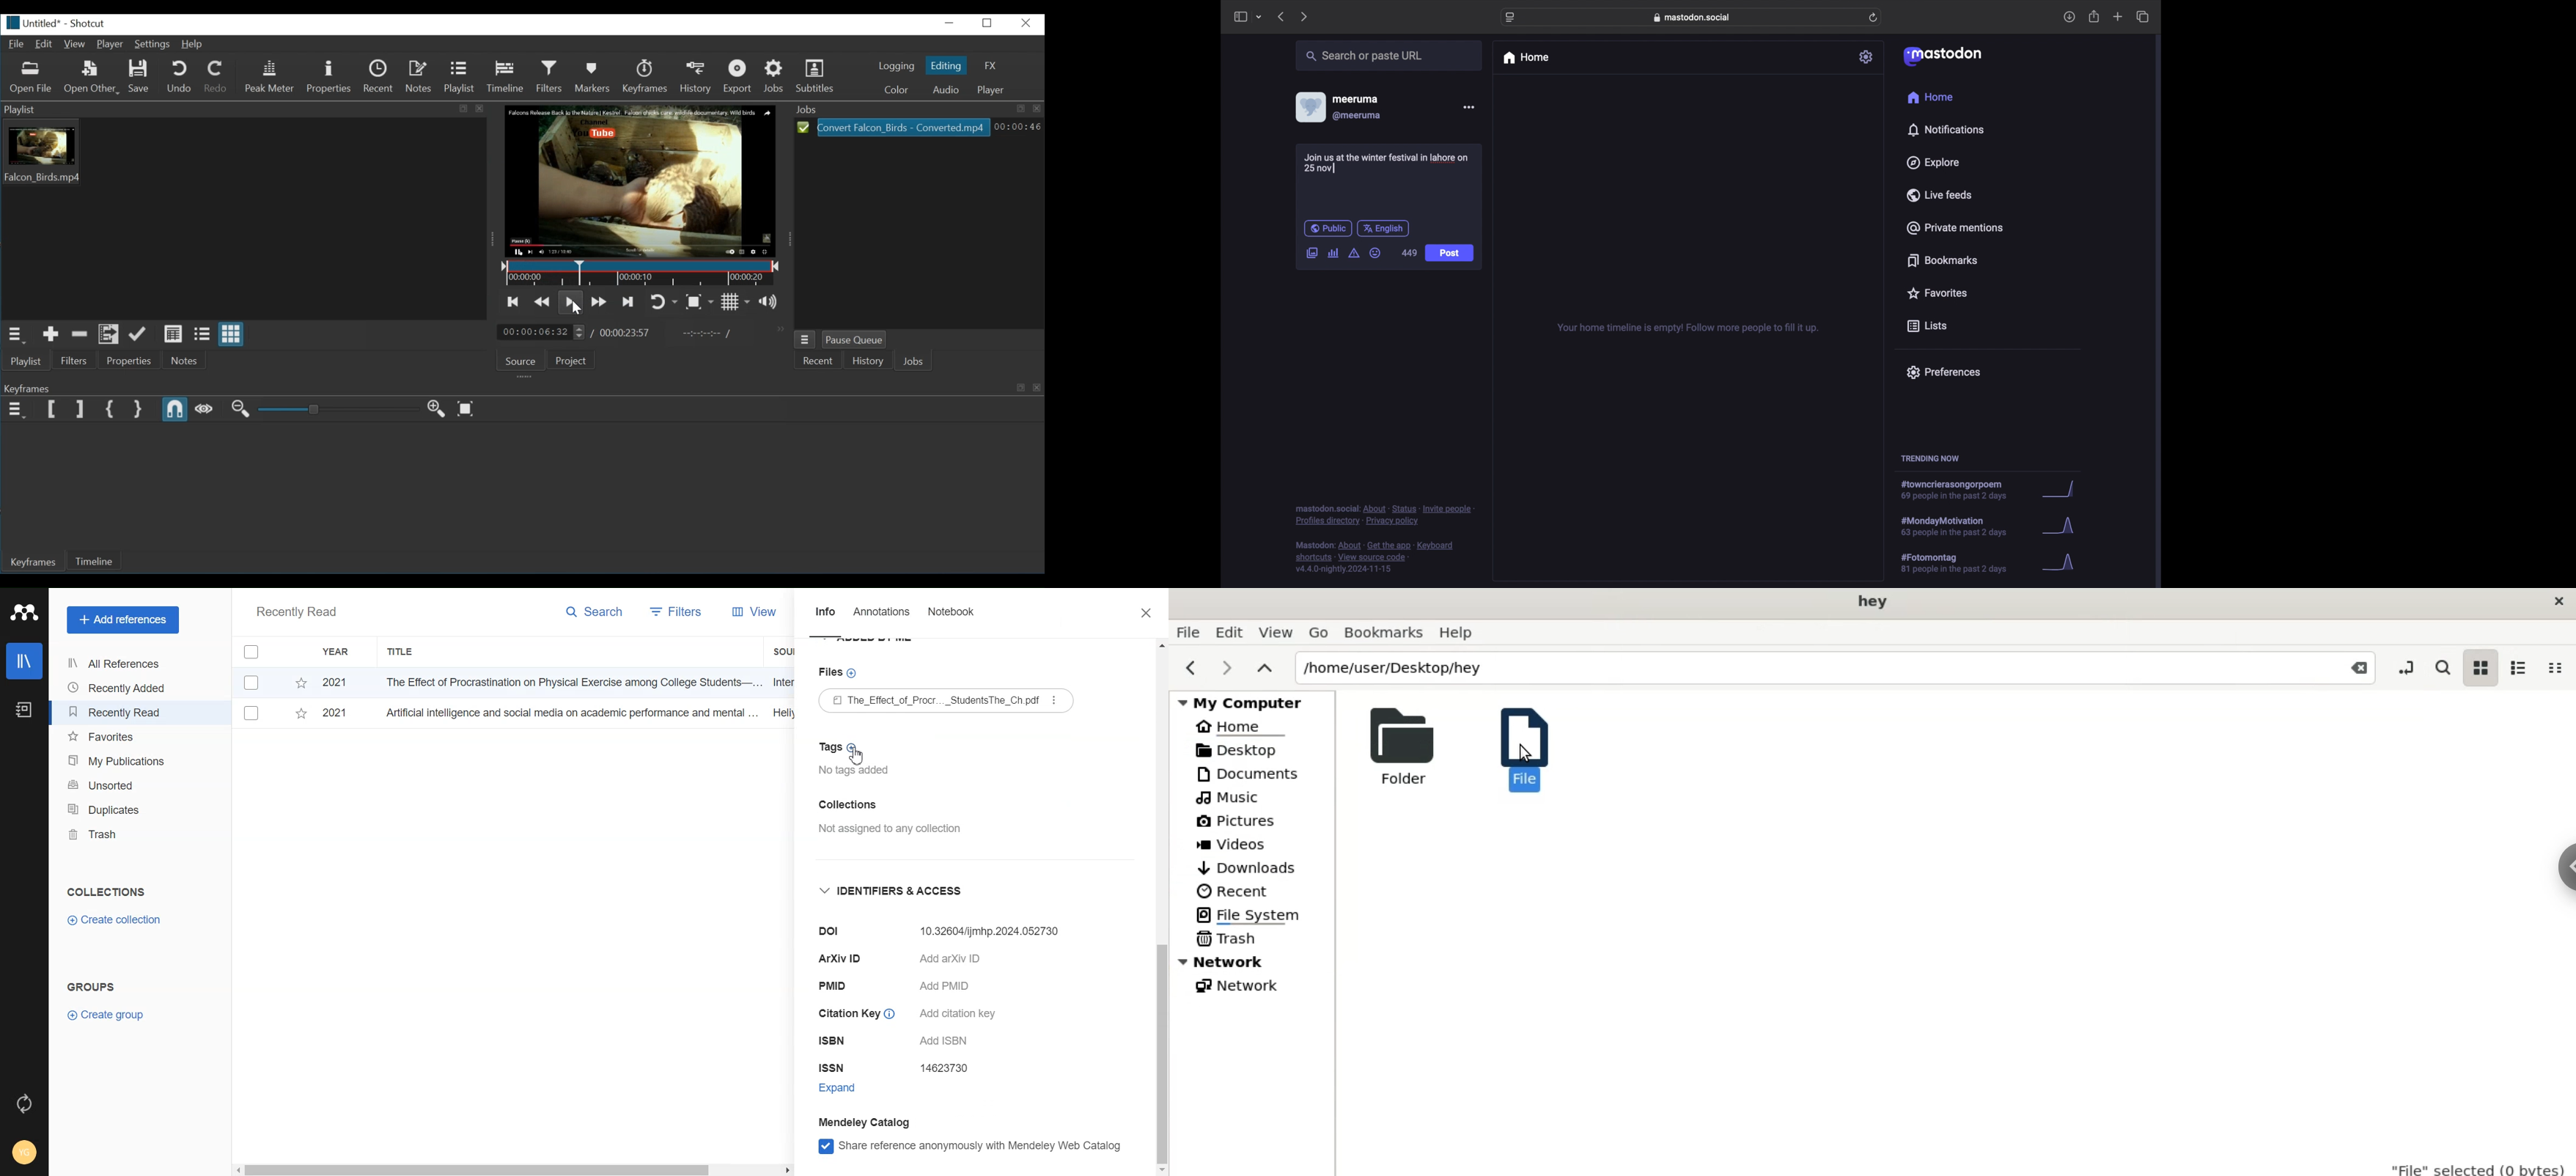 This screenshot has height=1176, width=2576. I want to click on Jobs menu, so click(806, 340).